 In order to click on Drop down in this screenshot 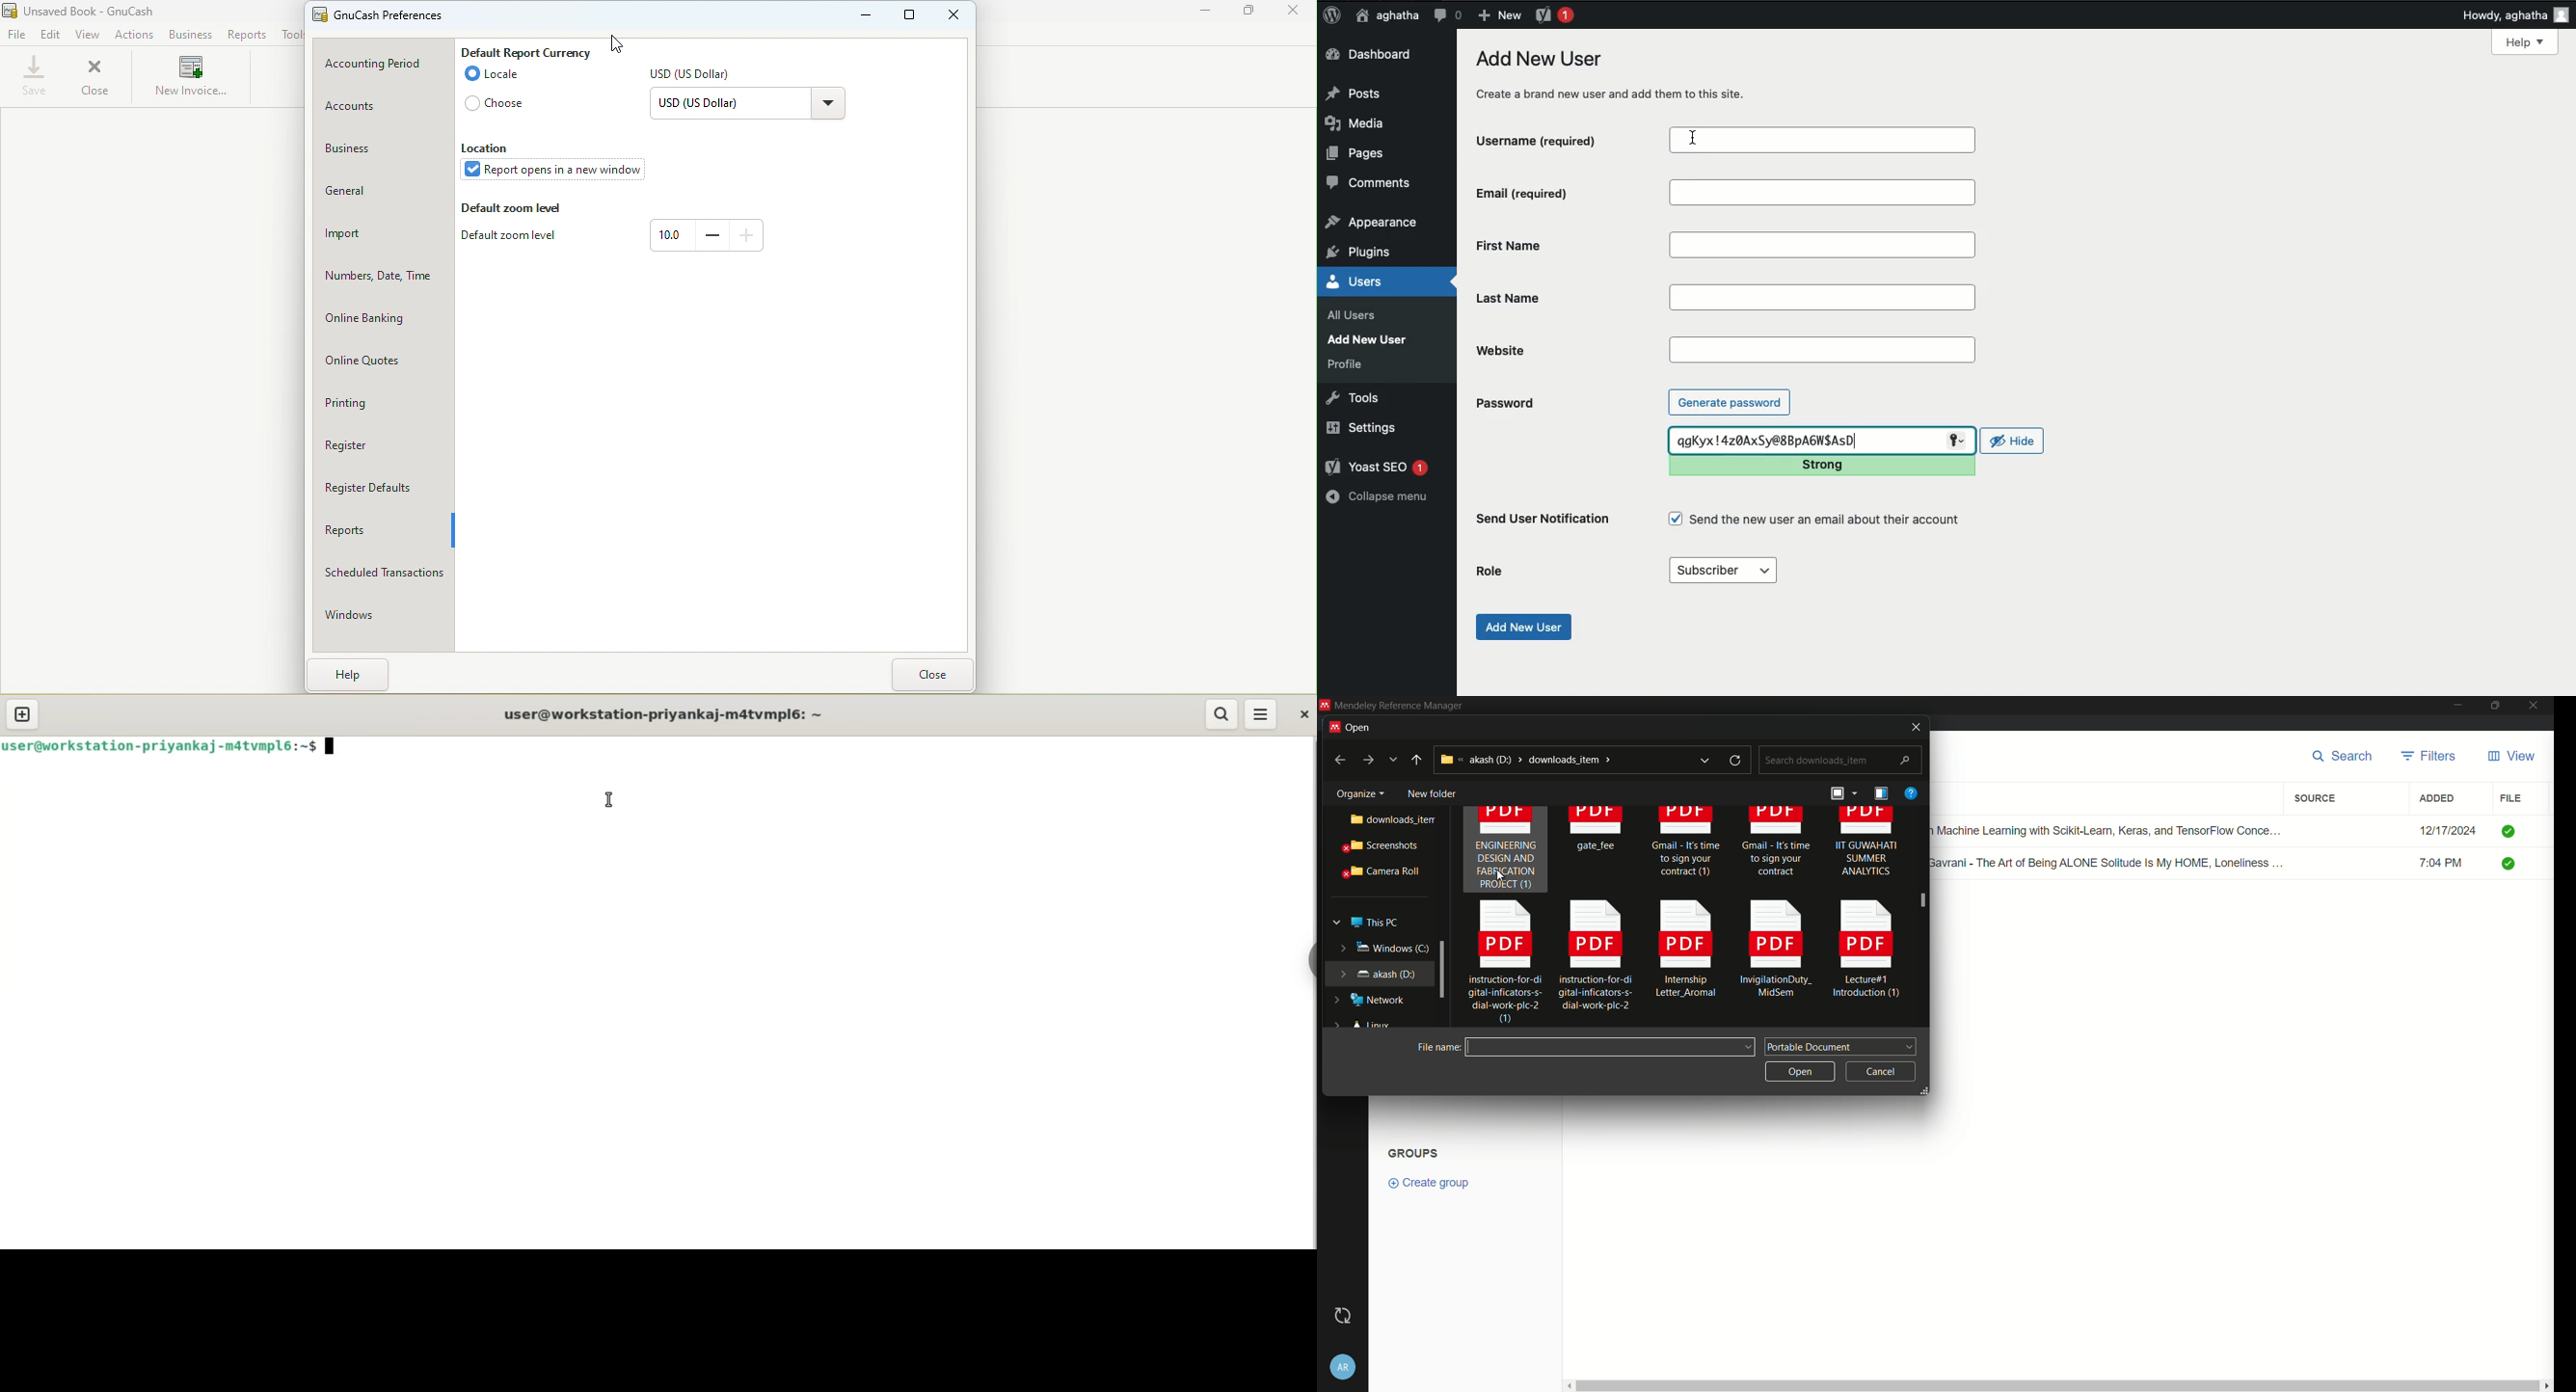, I will do `click(827, 106)`.